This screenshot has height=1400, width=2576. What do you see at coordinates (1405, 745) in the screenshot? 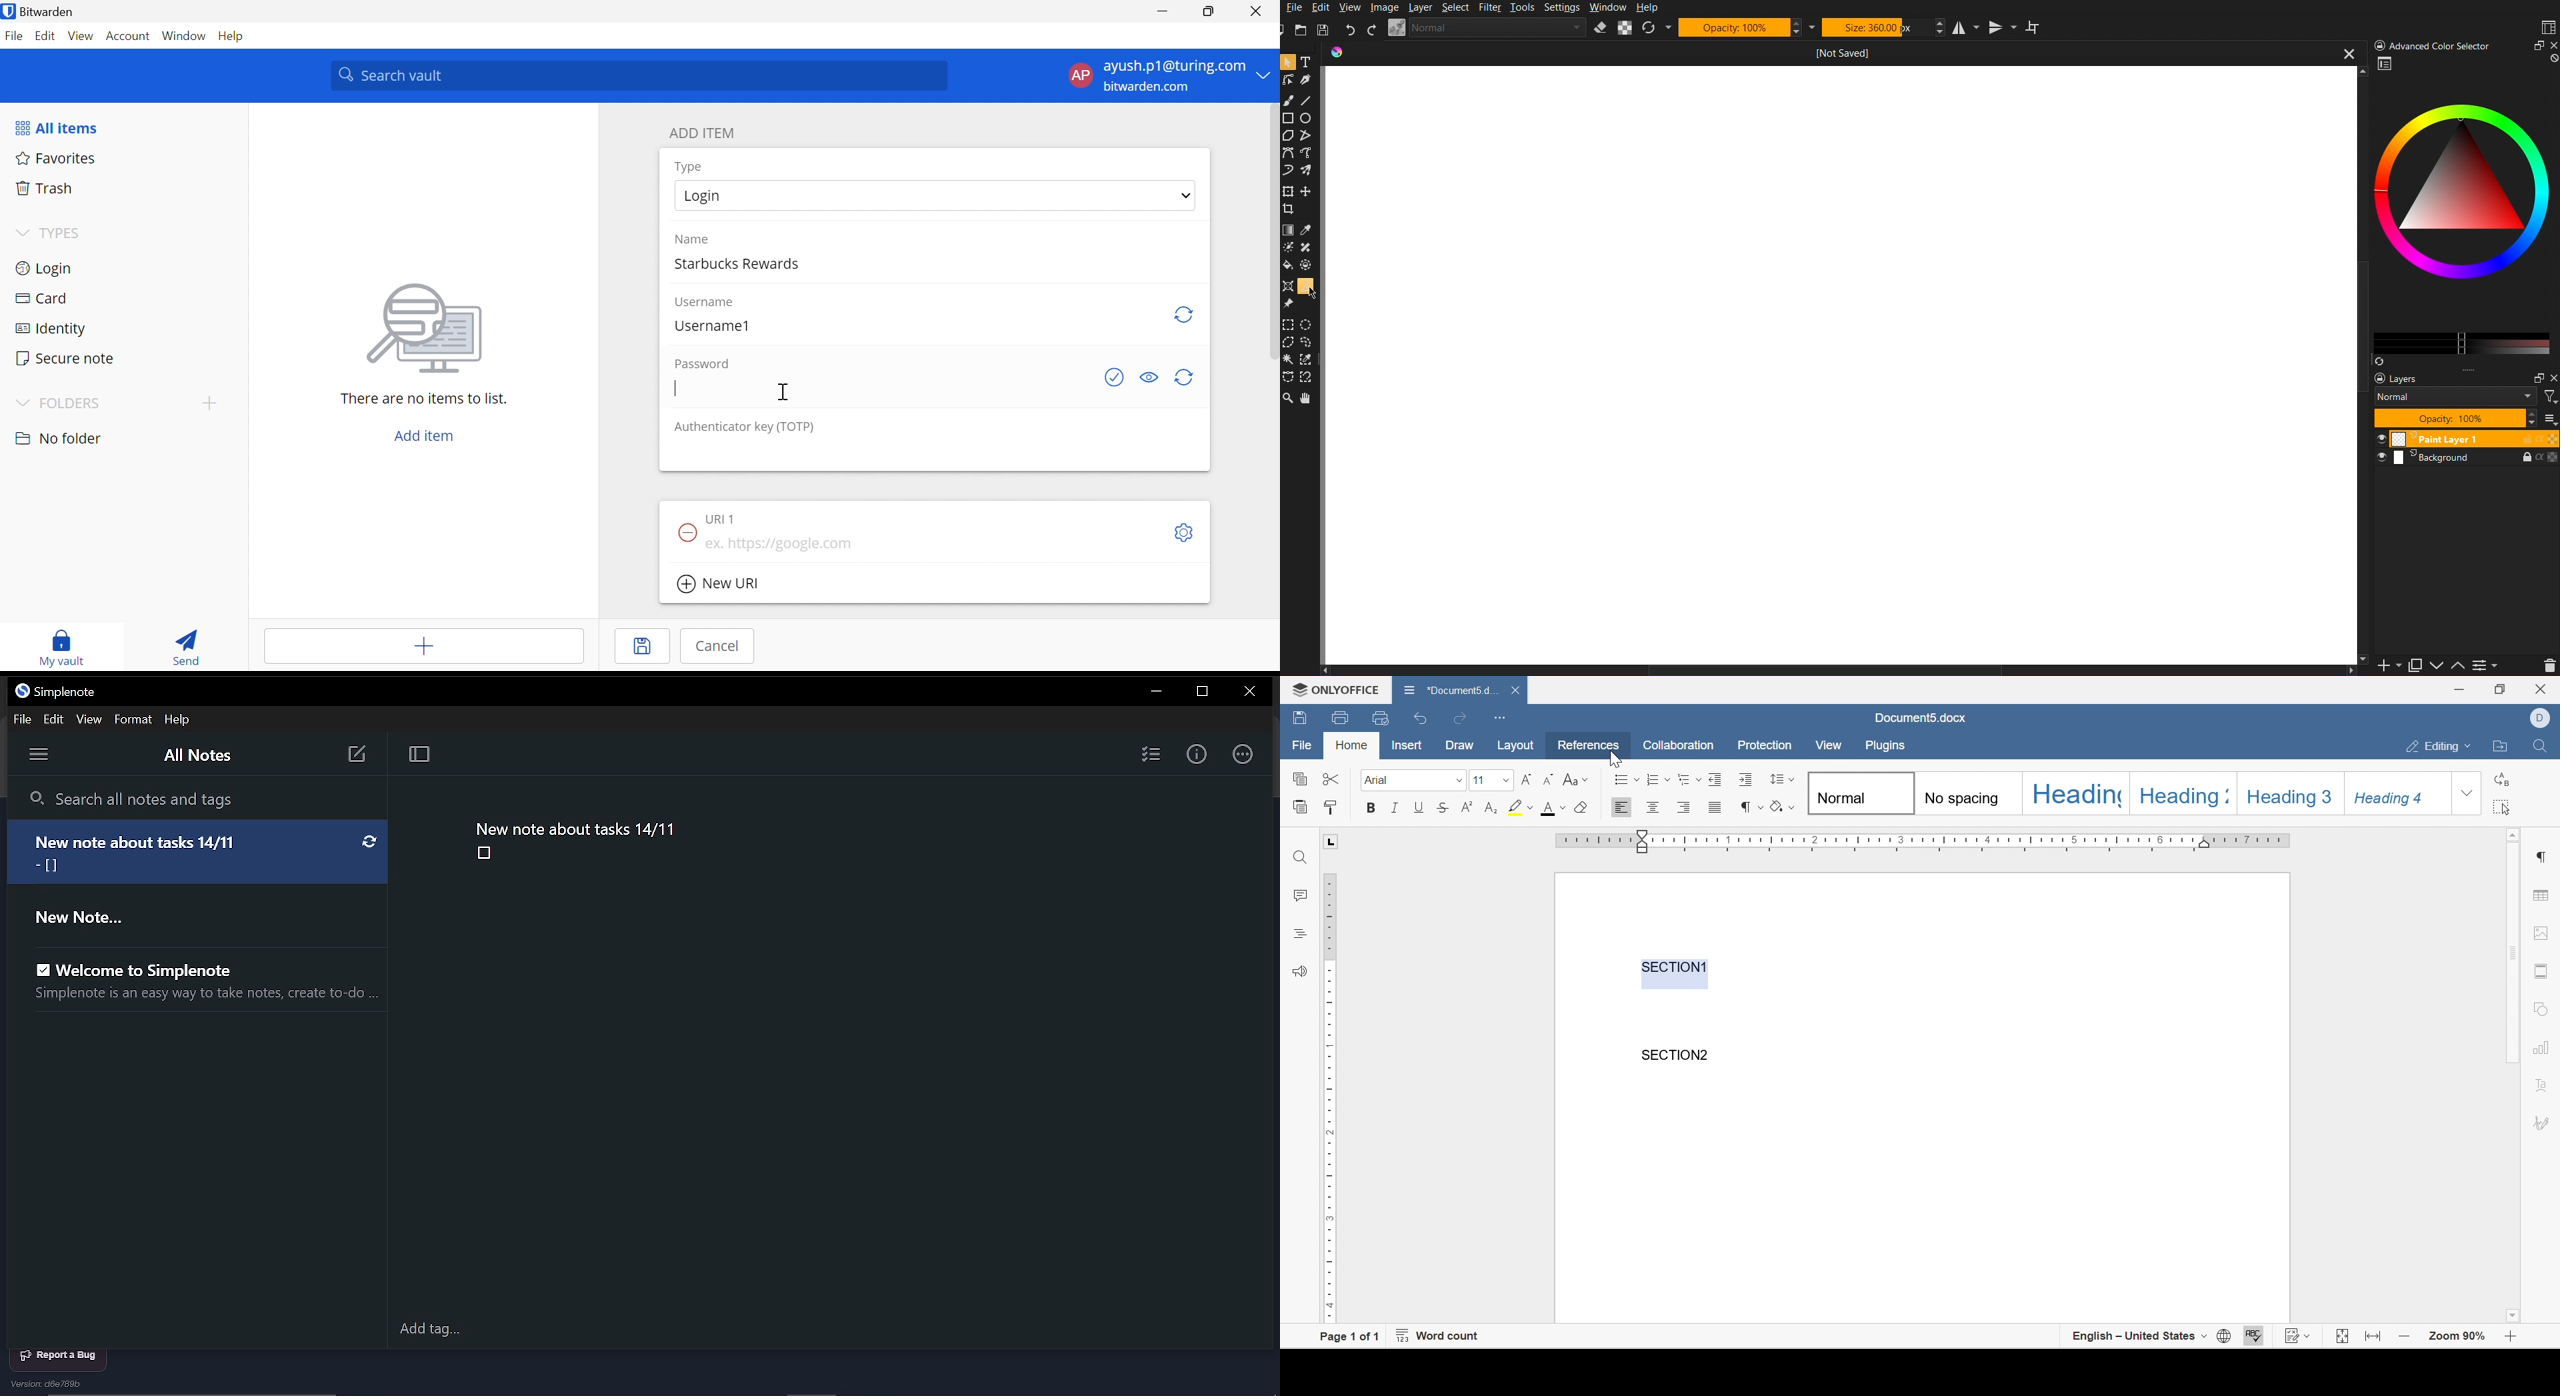
I see `insert` at bounding box center [1405, 745].